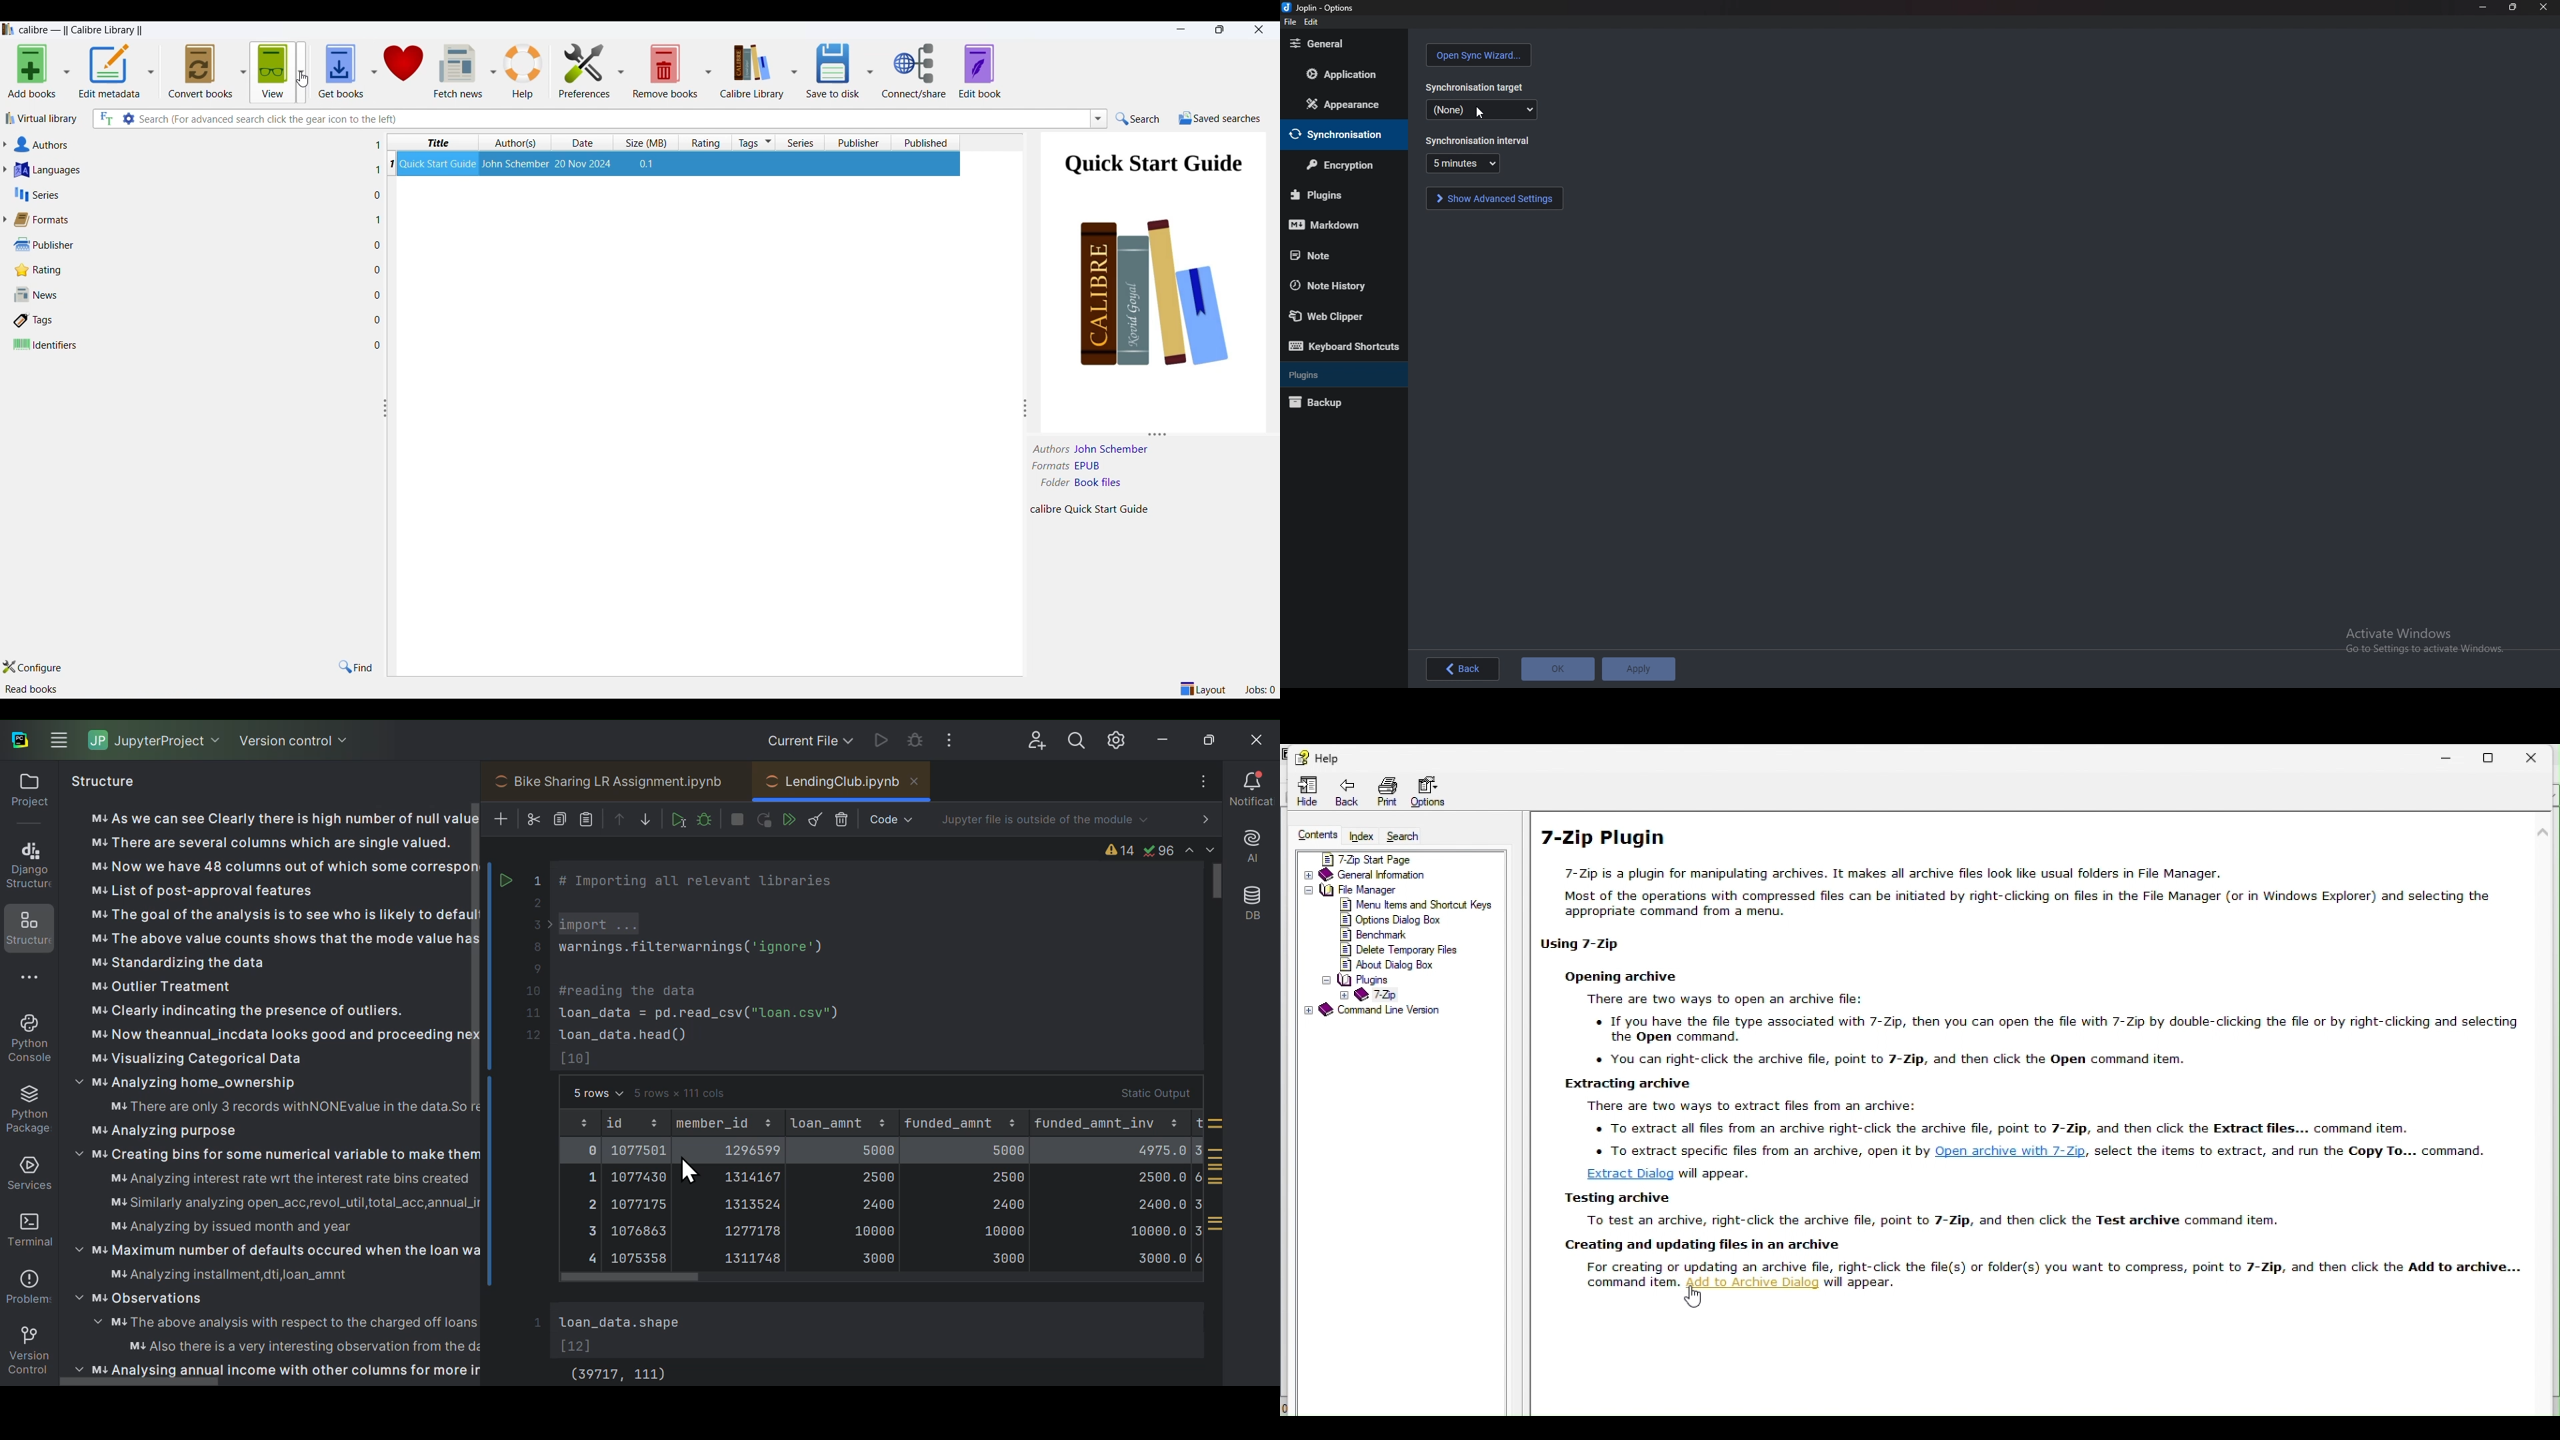 The image size is (2576, 1456). What do you see at coordinates (1179, 29) in the screenshot?
I see `minimize` at bounding box center [1179, 29].